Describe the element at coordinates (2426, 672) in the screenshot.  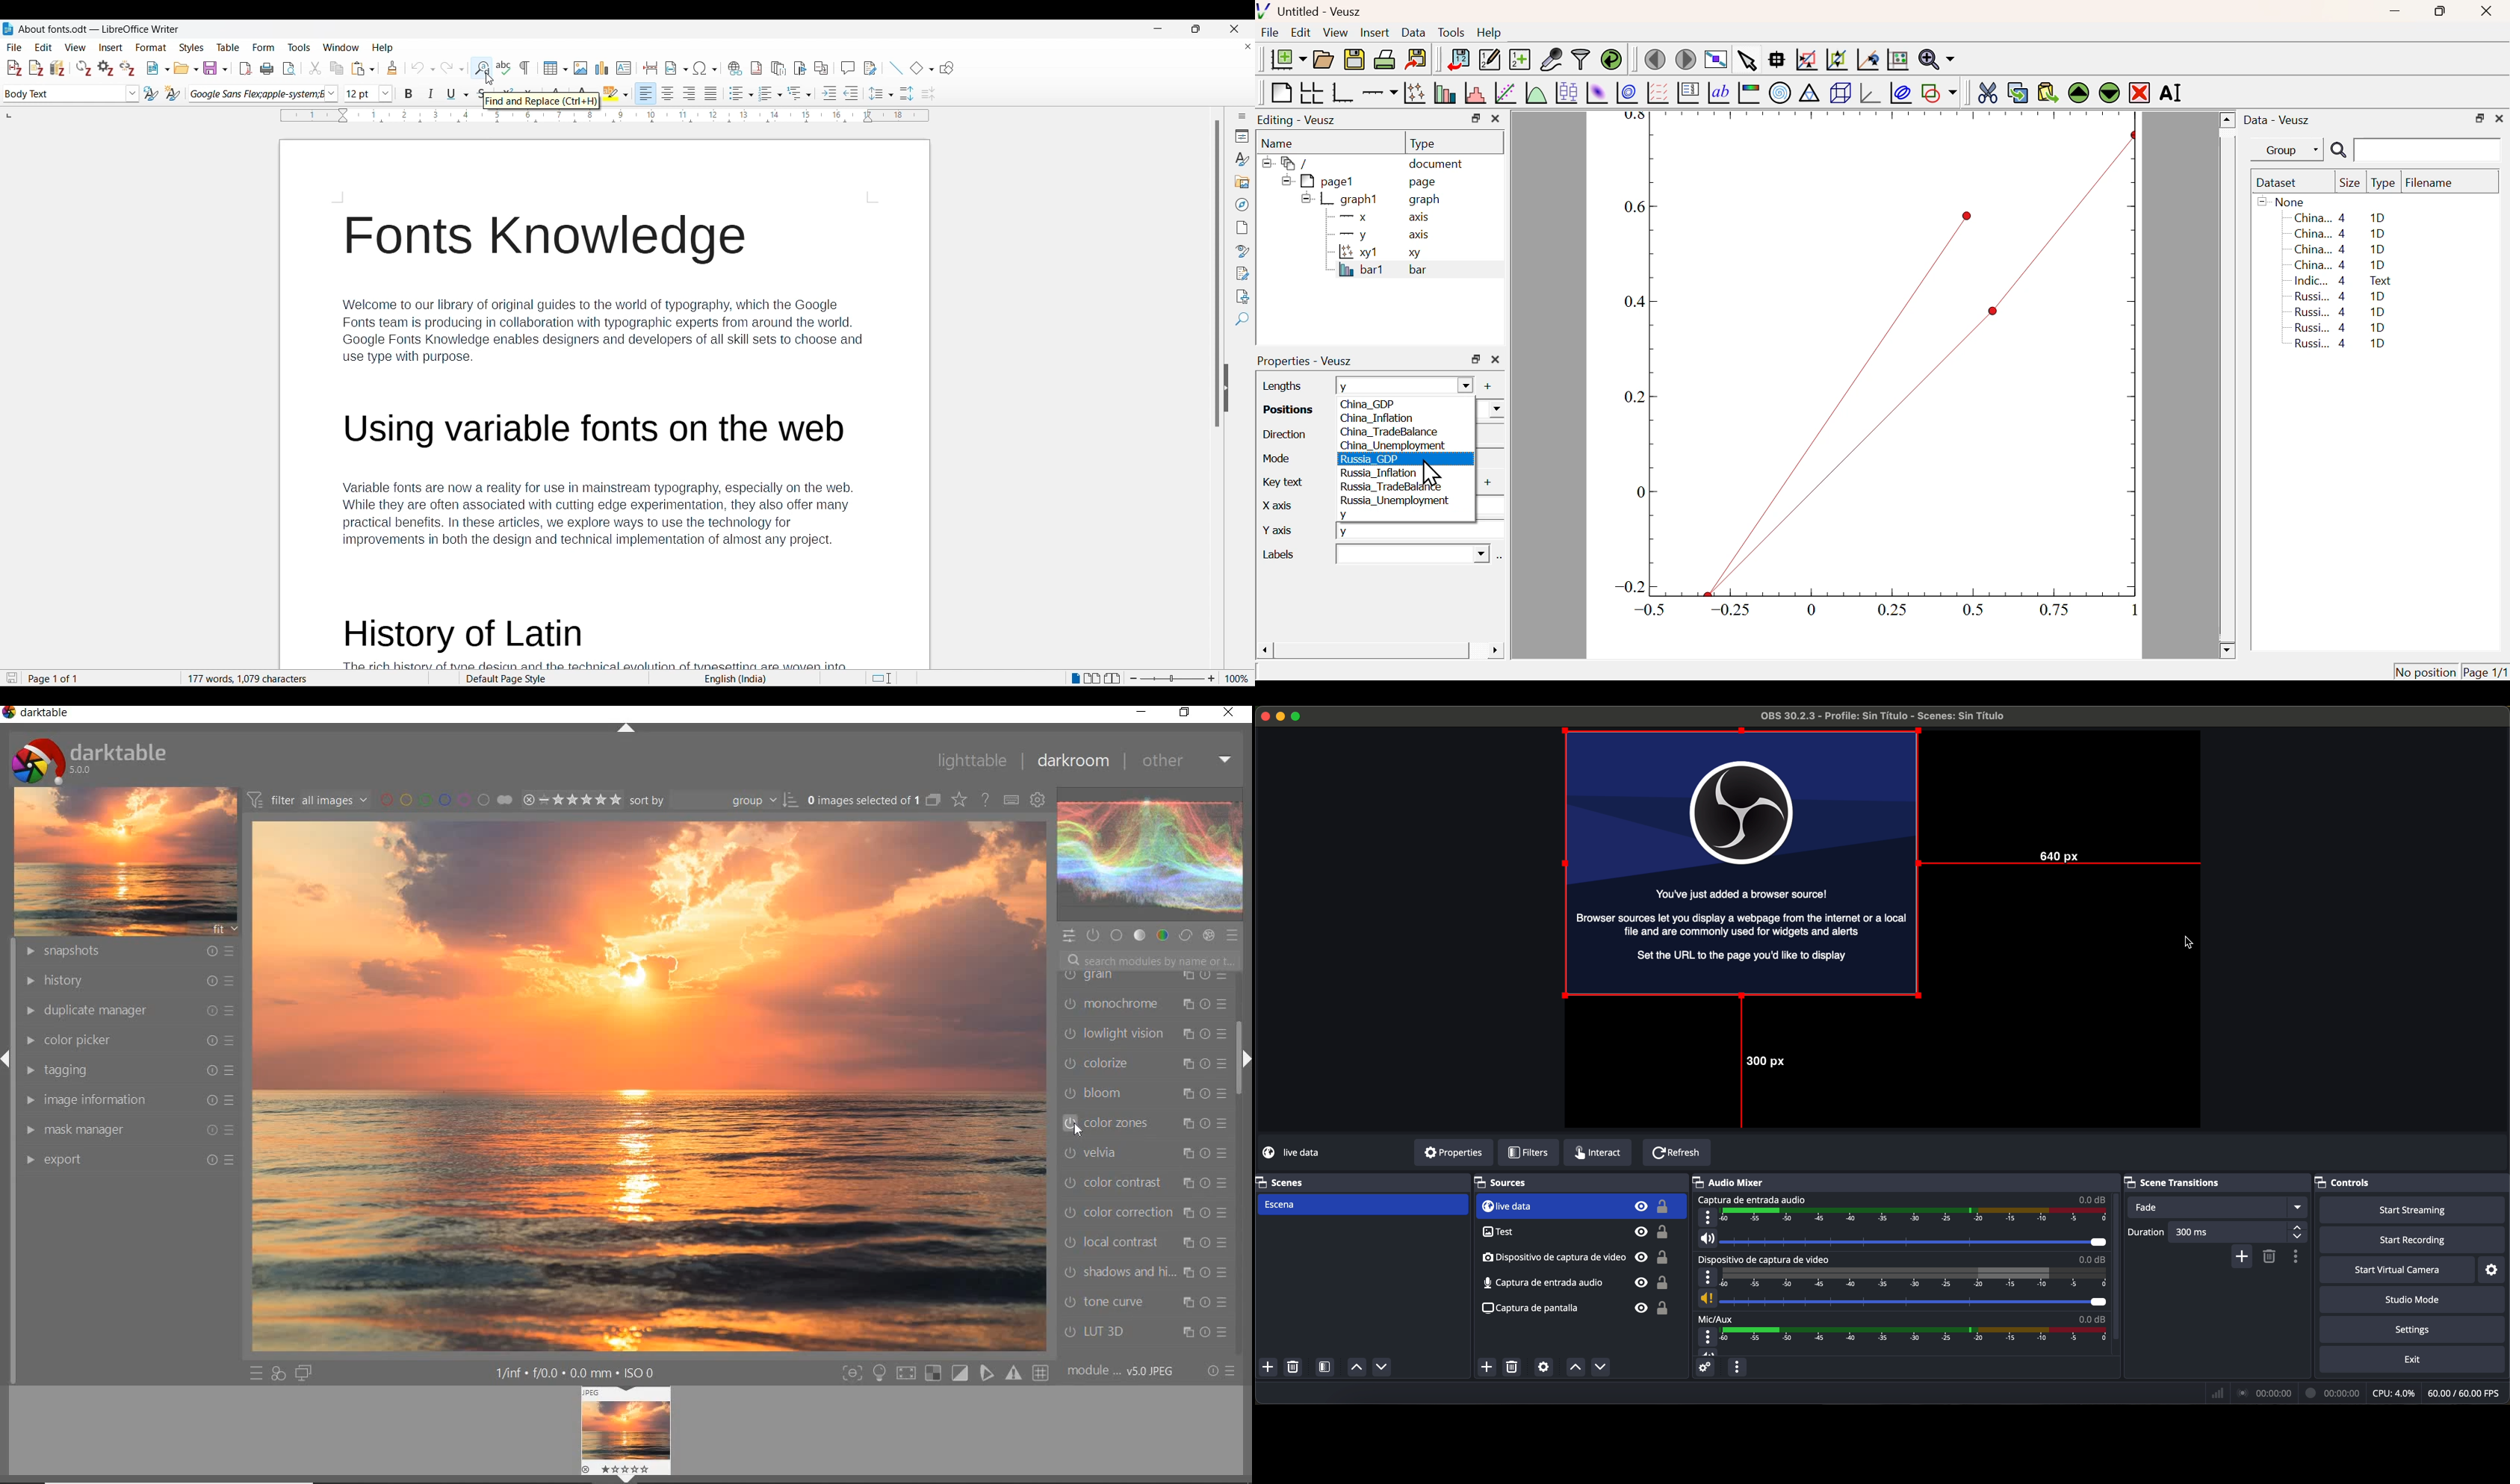
I see `No position` at that location.